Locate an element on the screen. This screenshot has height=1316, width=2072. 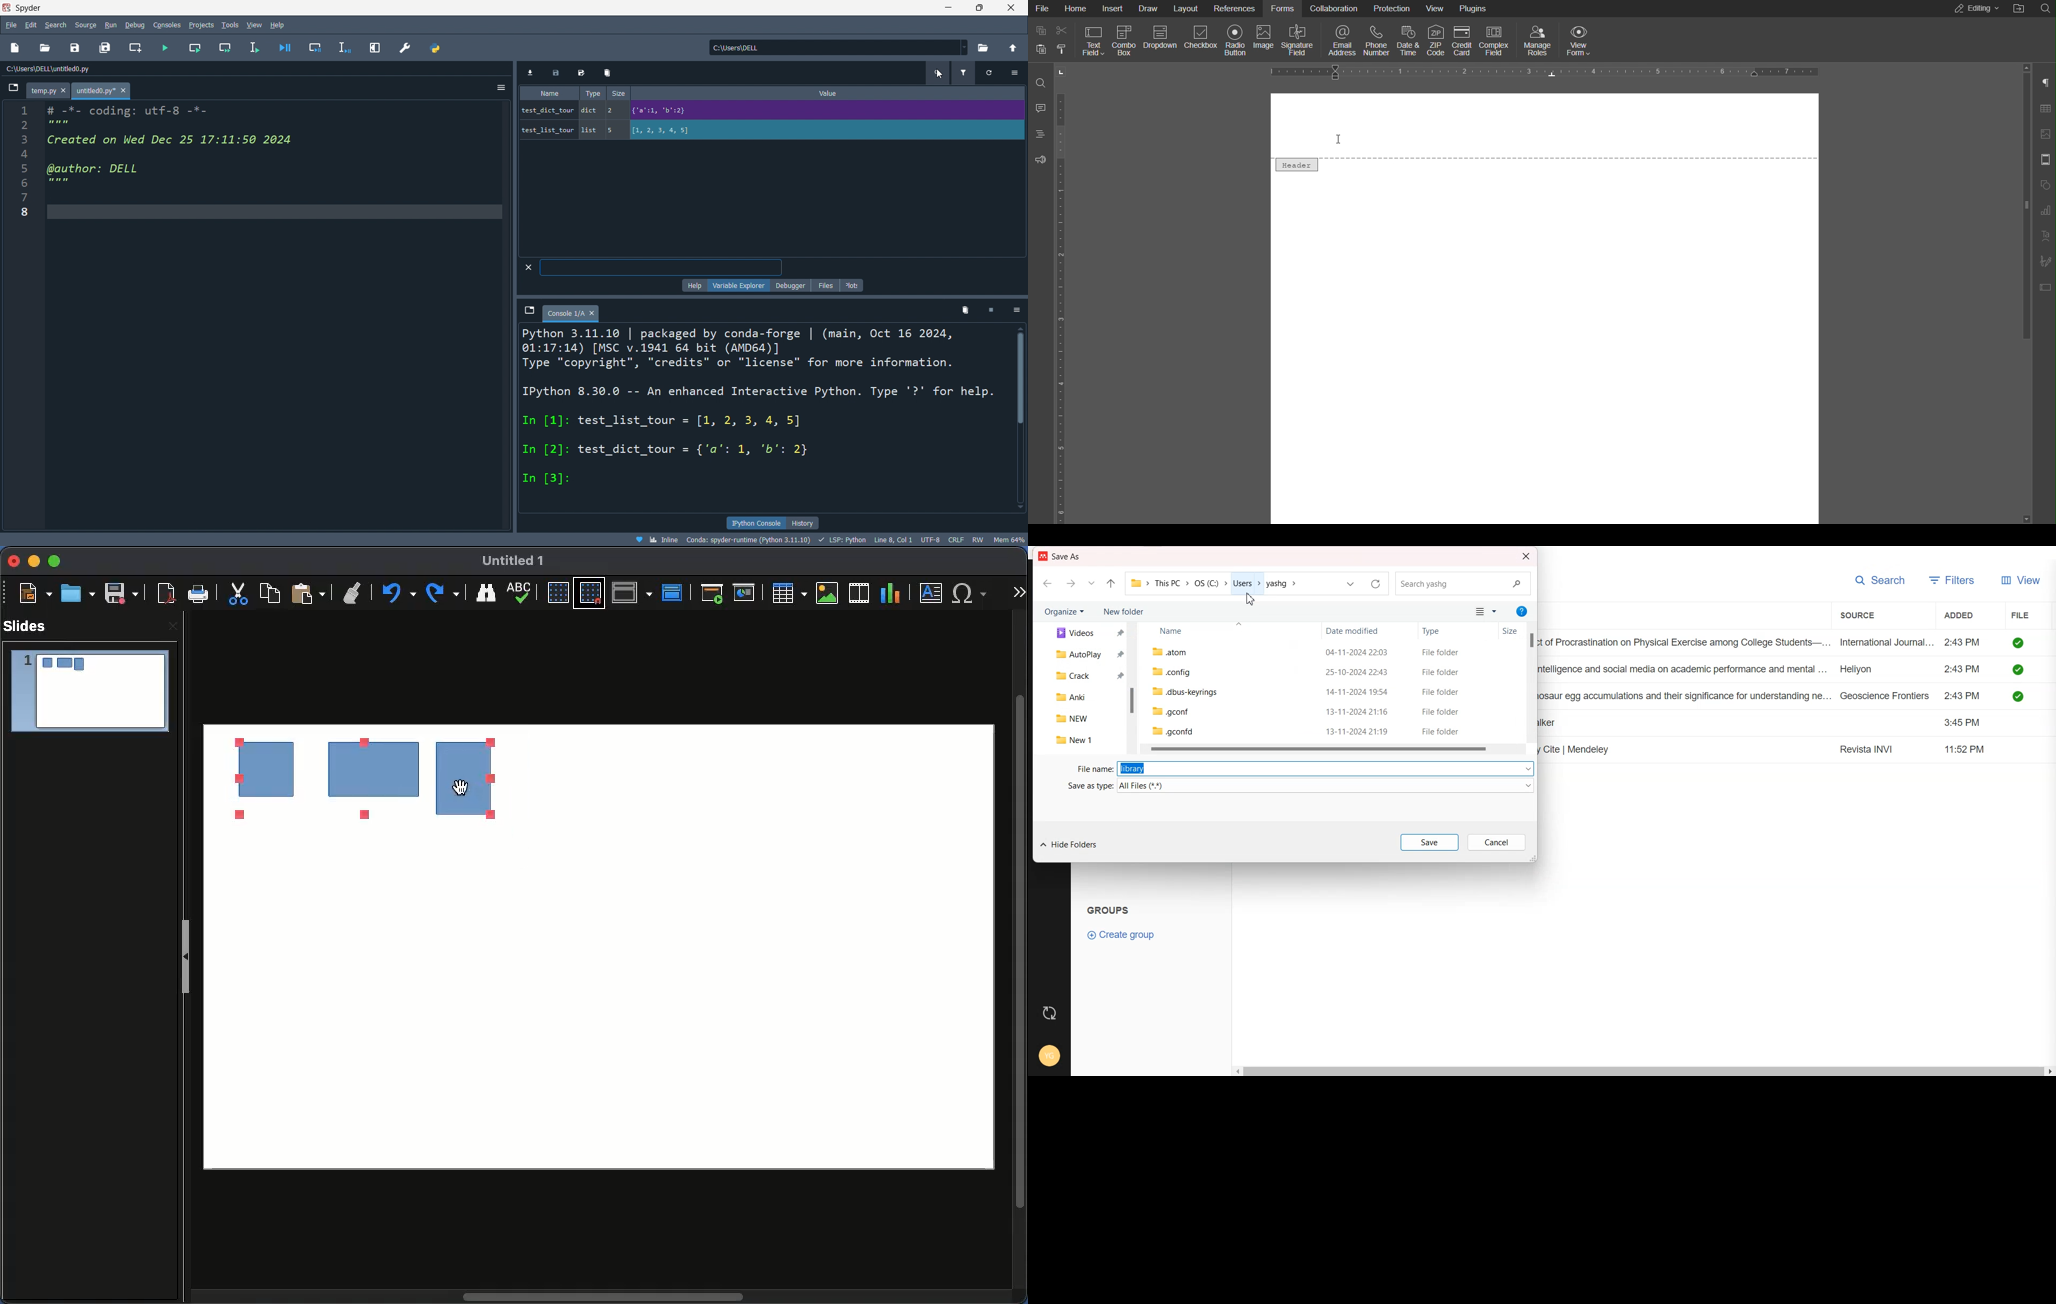
Save As is located at coordinates (1068, 557).